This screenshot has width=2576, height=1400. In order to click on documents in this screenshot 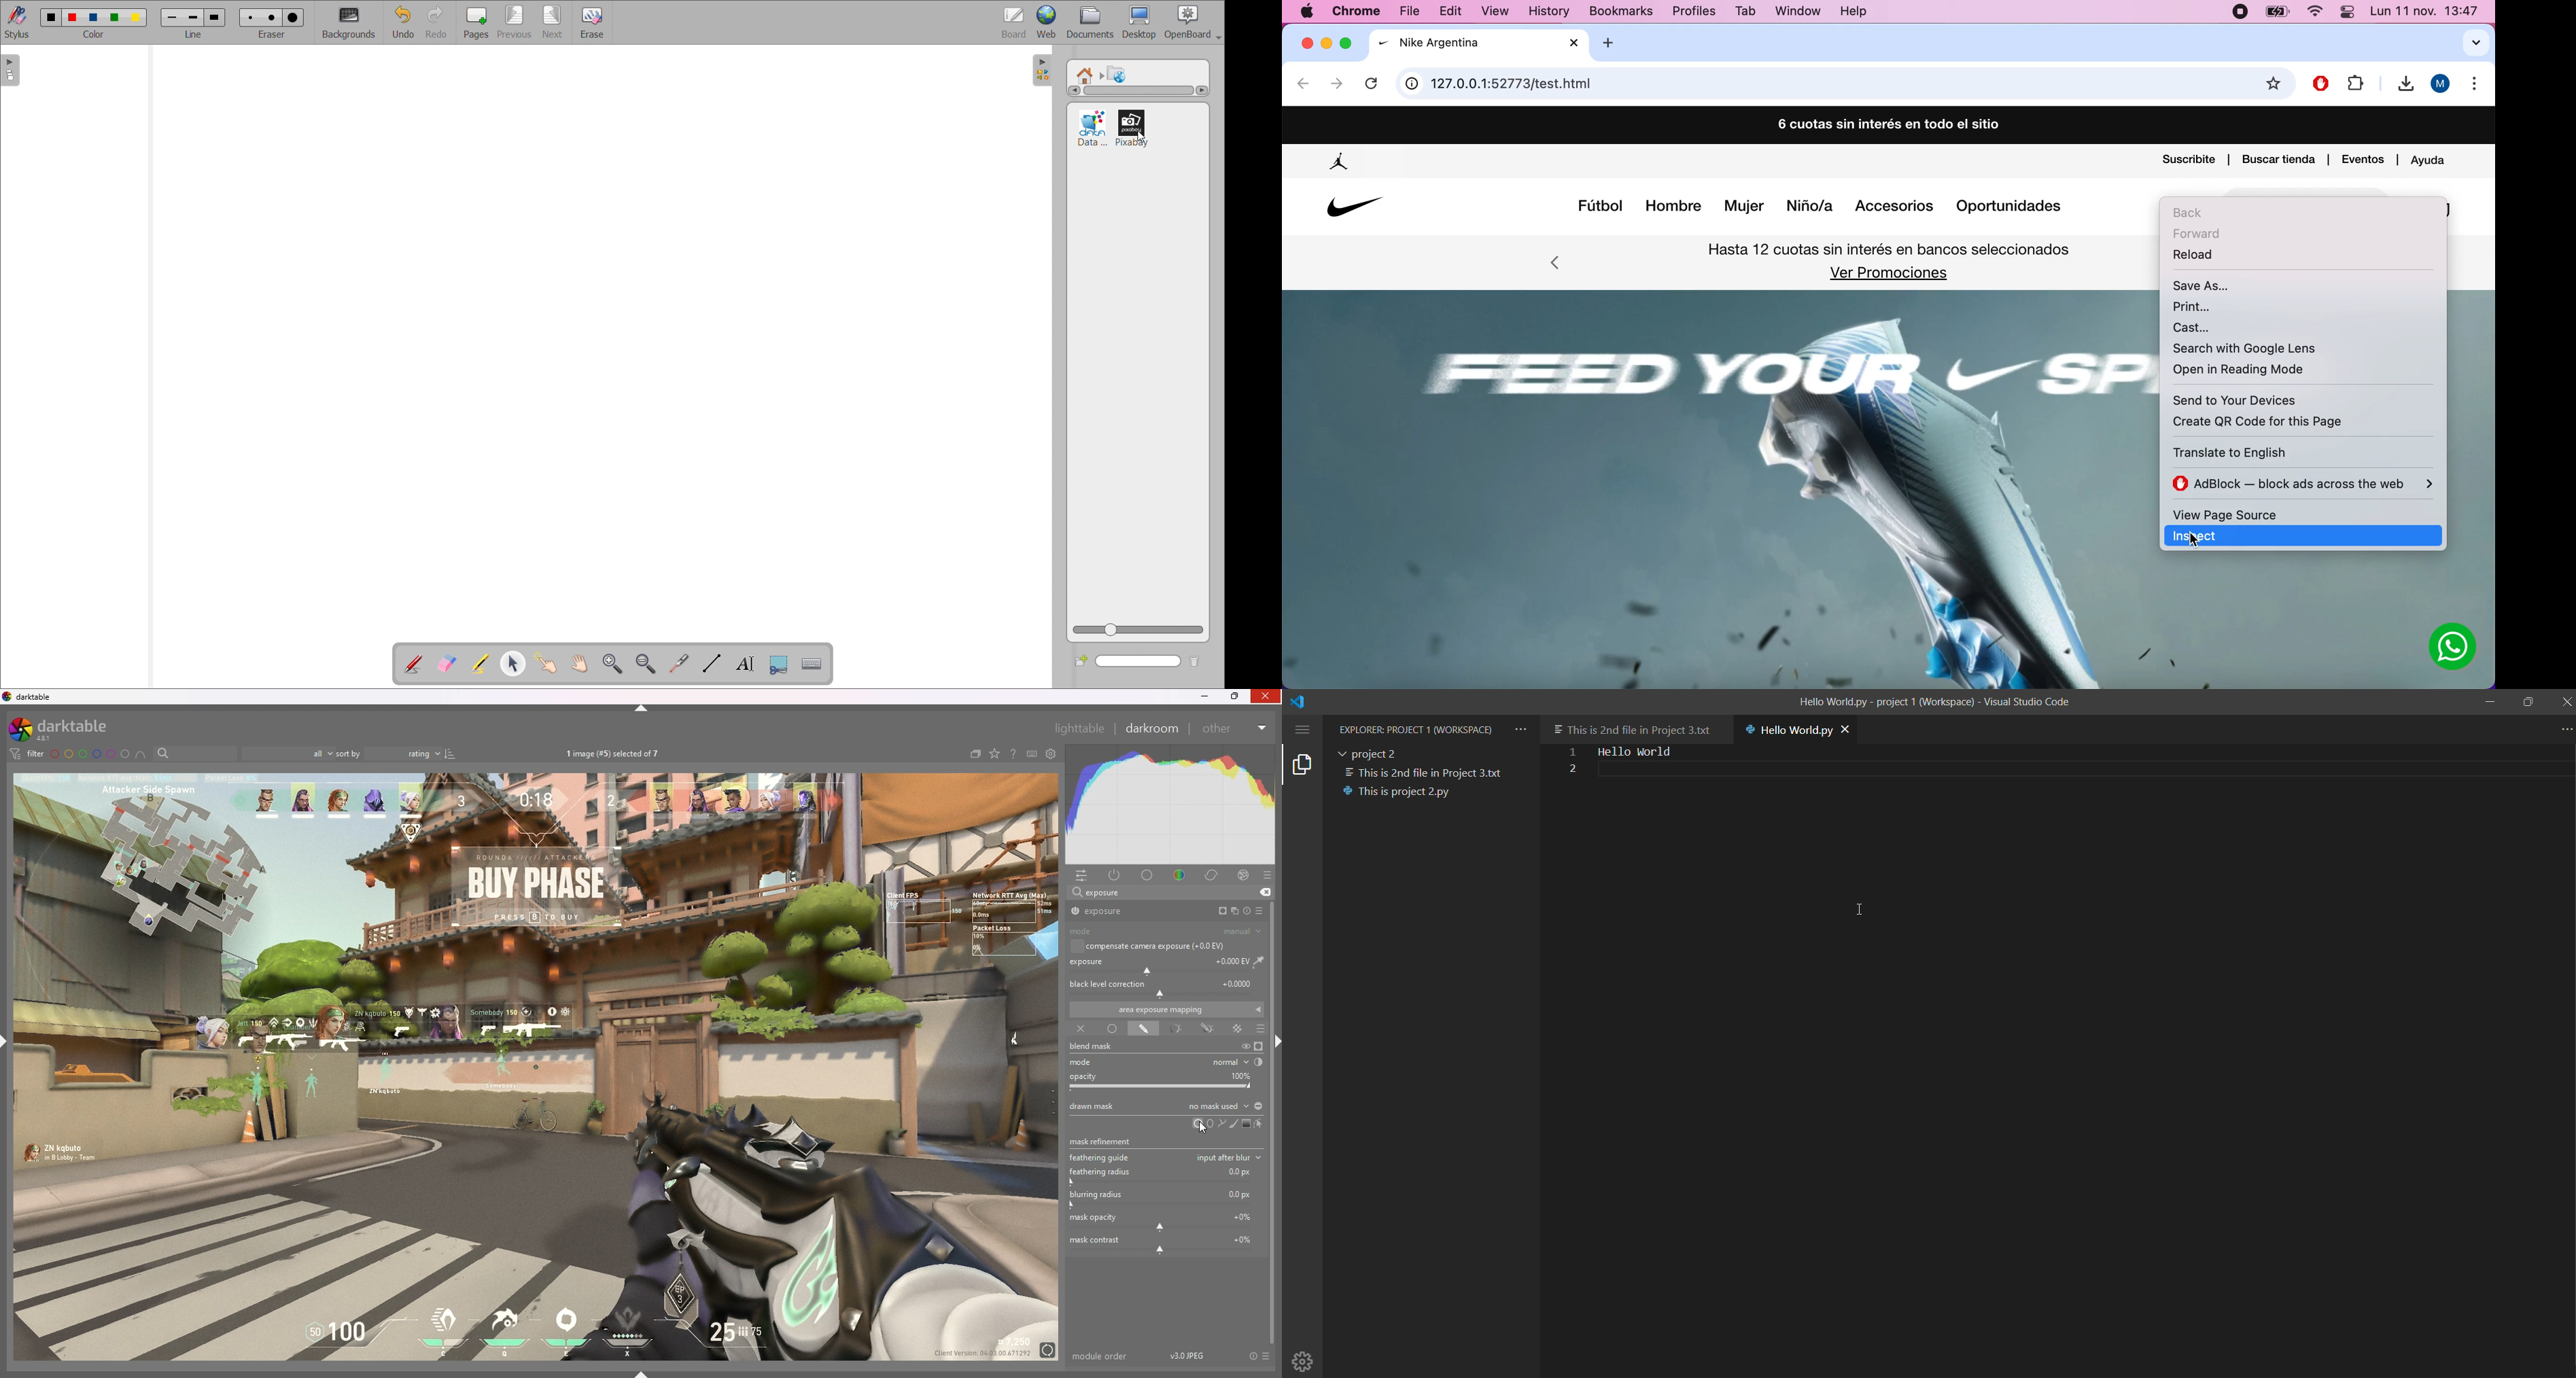, I will do `click(1091, 23)`.